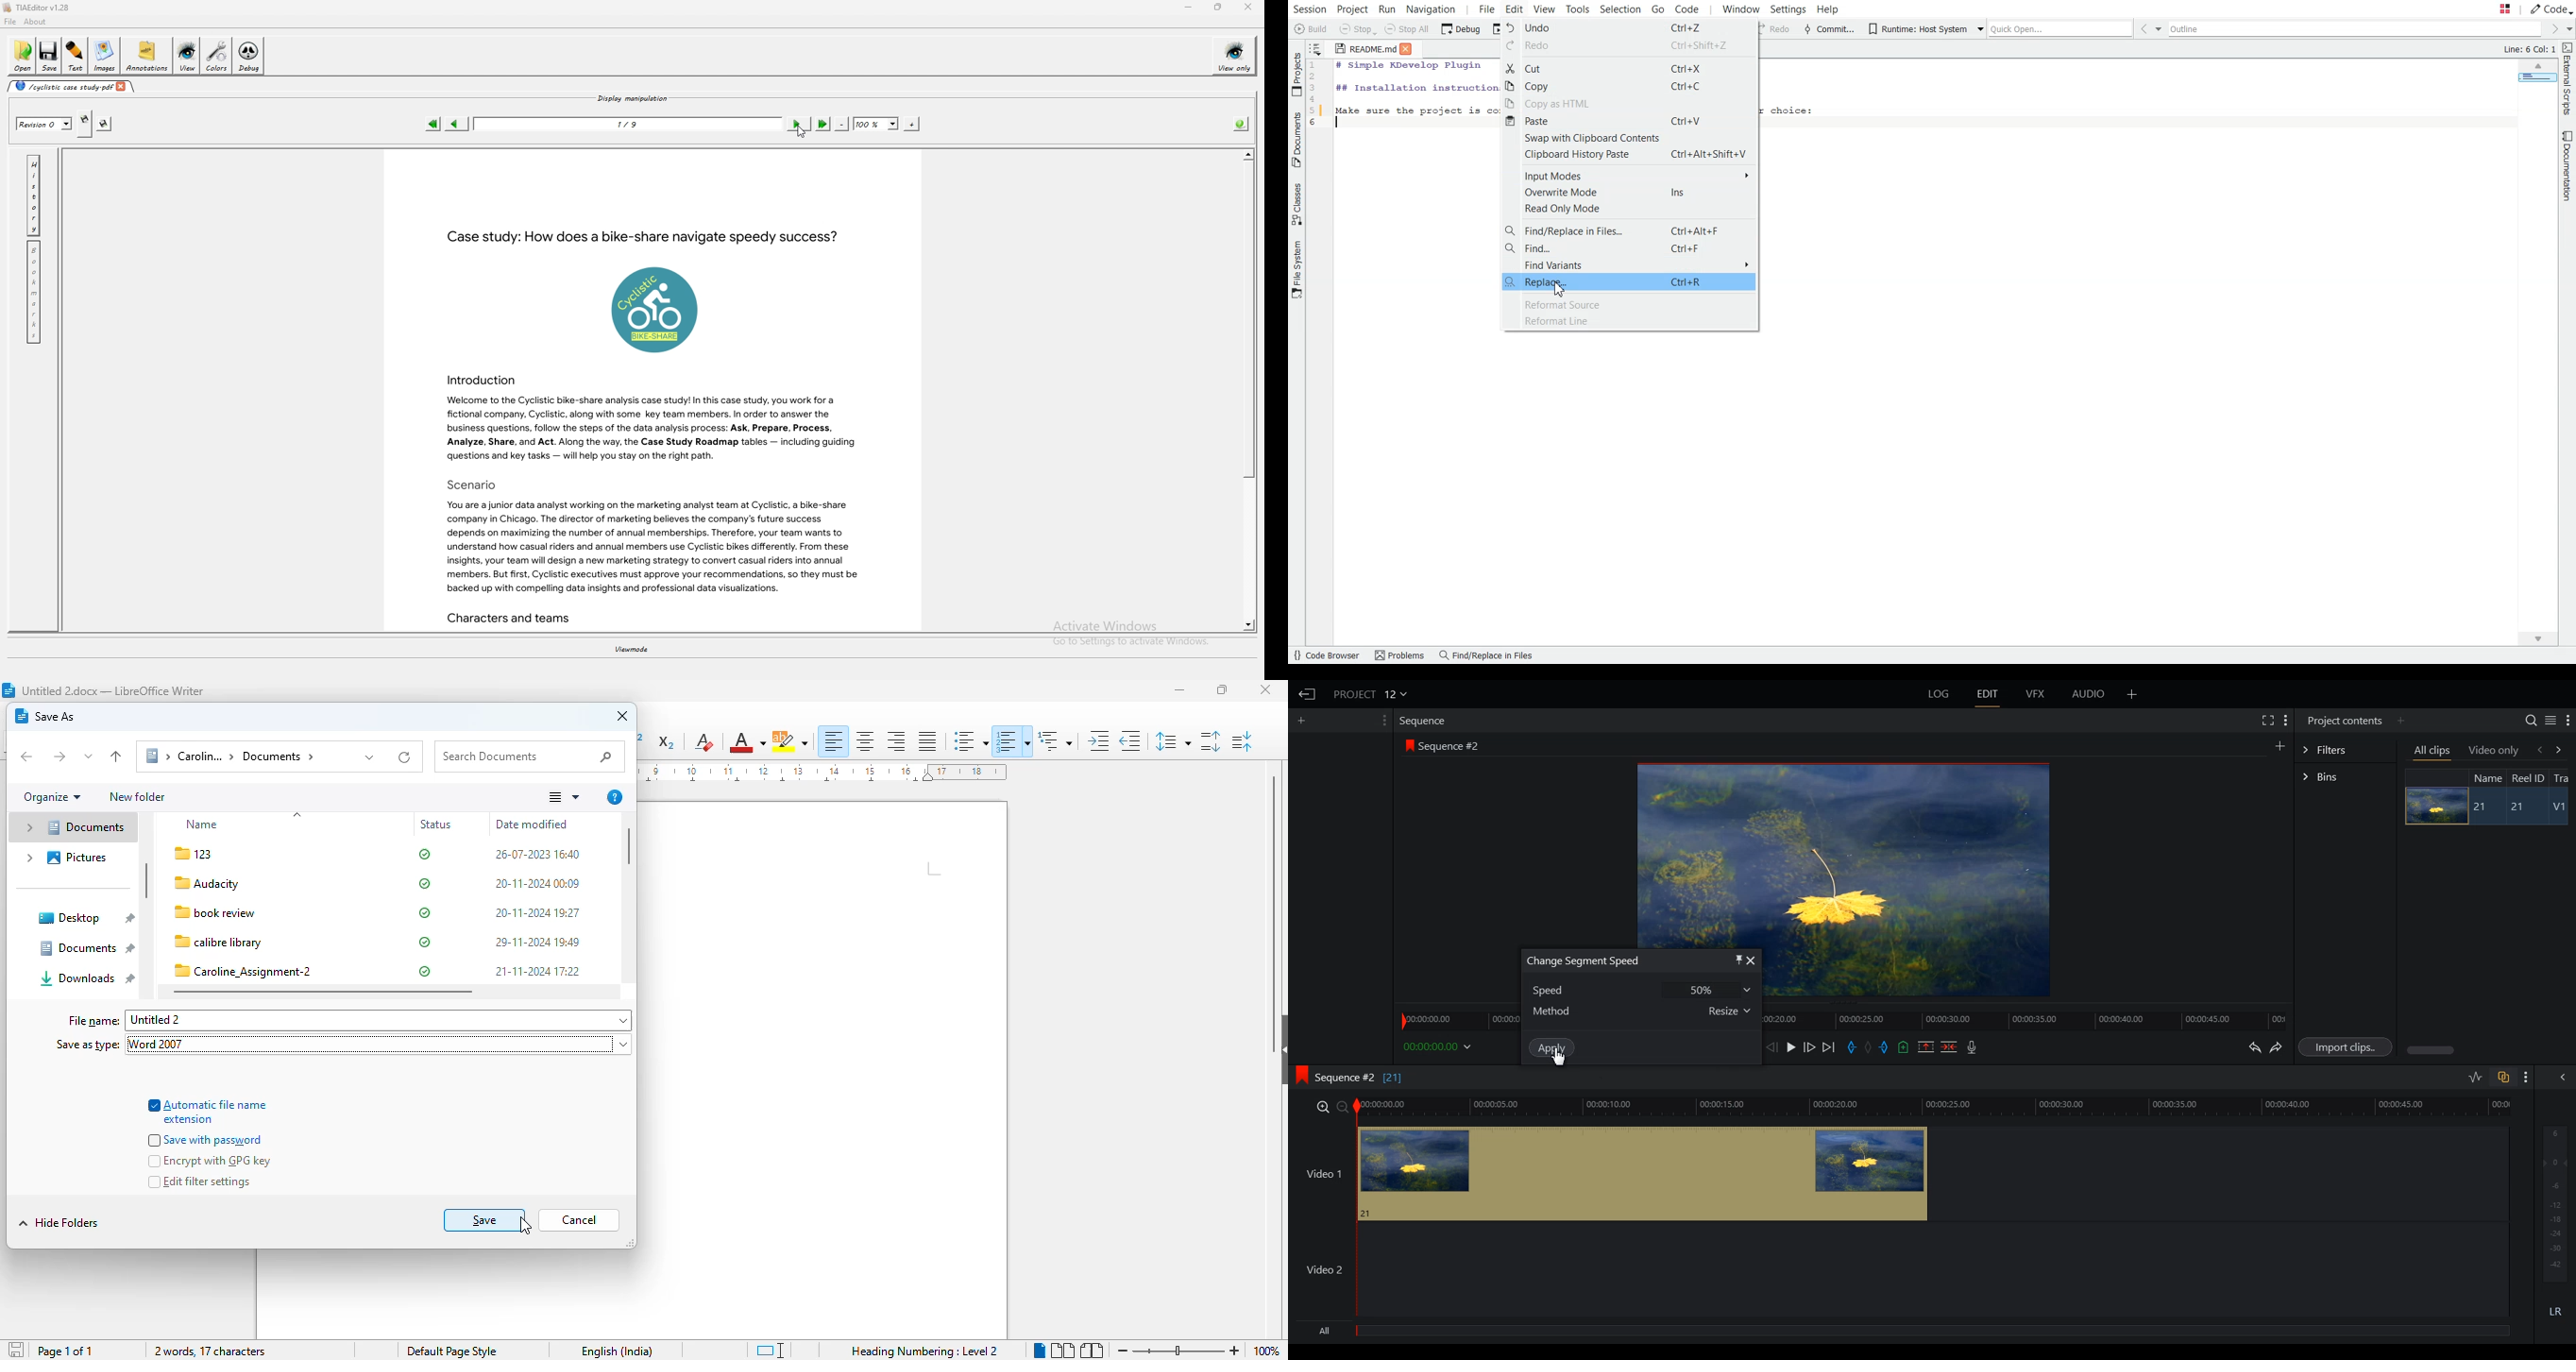 This screenshot has width=2576, height=1372. Describe the element at coordinates (1810, 1047) in the screenshot. I see `Nurse one frame forward` at that location.